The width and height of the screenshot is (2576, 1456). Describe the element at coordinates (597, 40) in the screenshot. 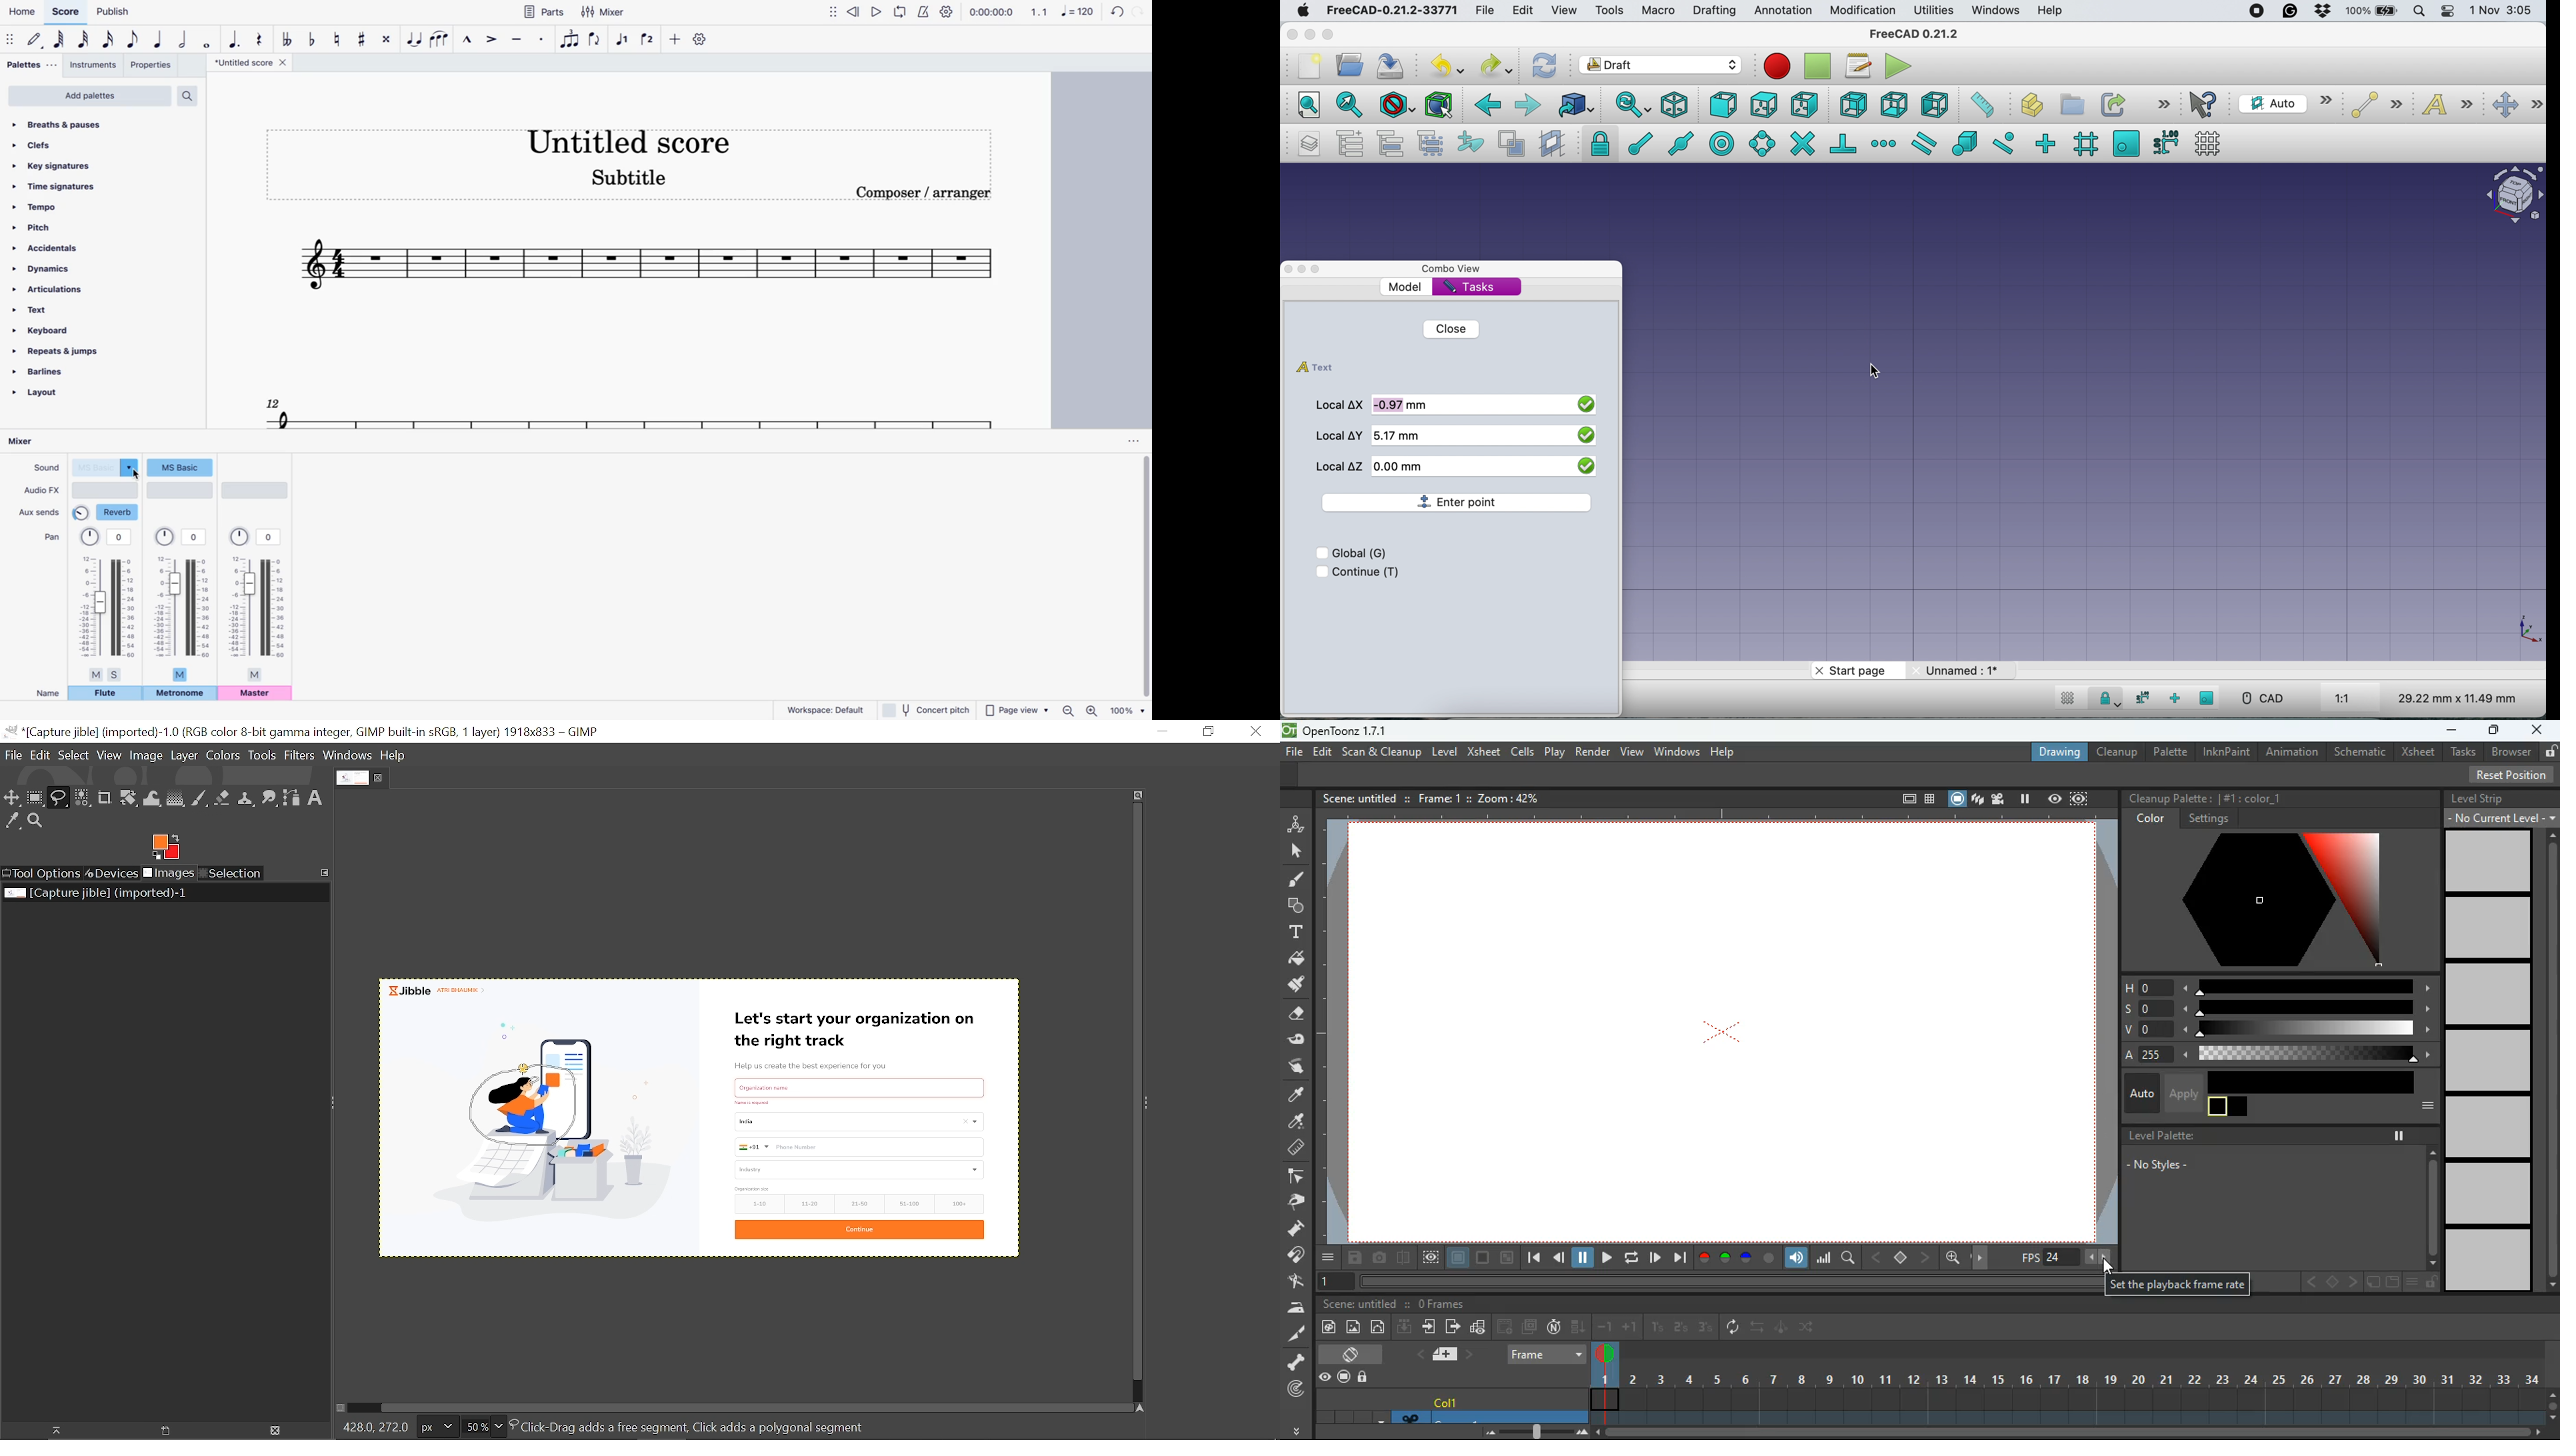

I see `flip direction` at that location.